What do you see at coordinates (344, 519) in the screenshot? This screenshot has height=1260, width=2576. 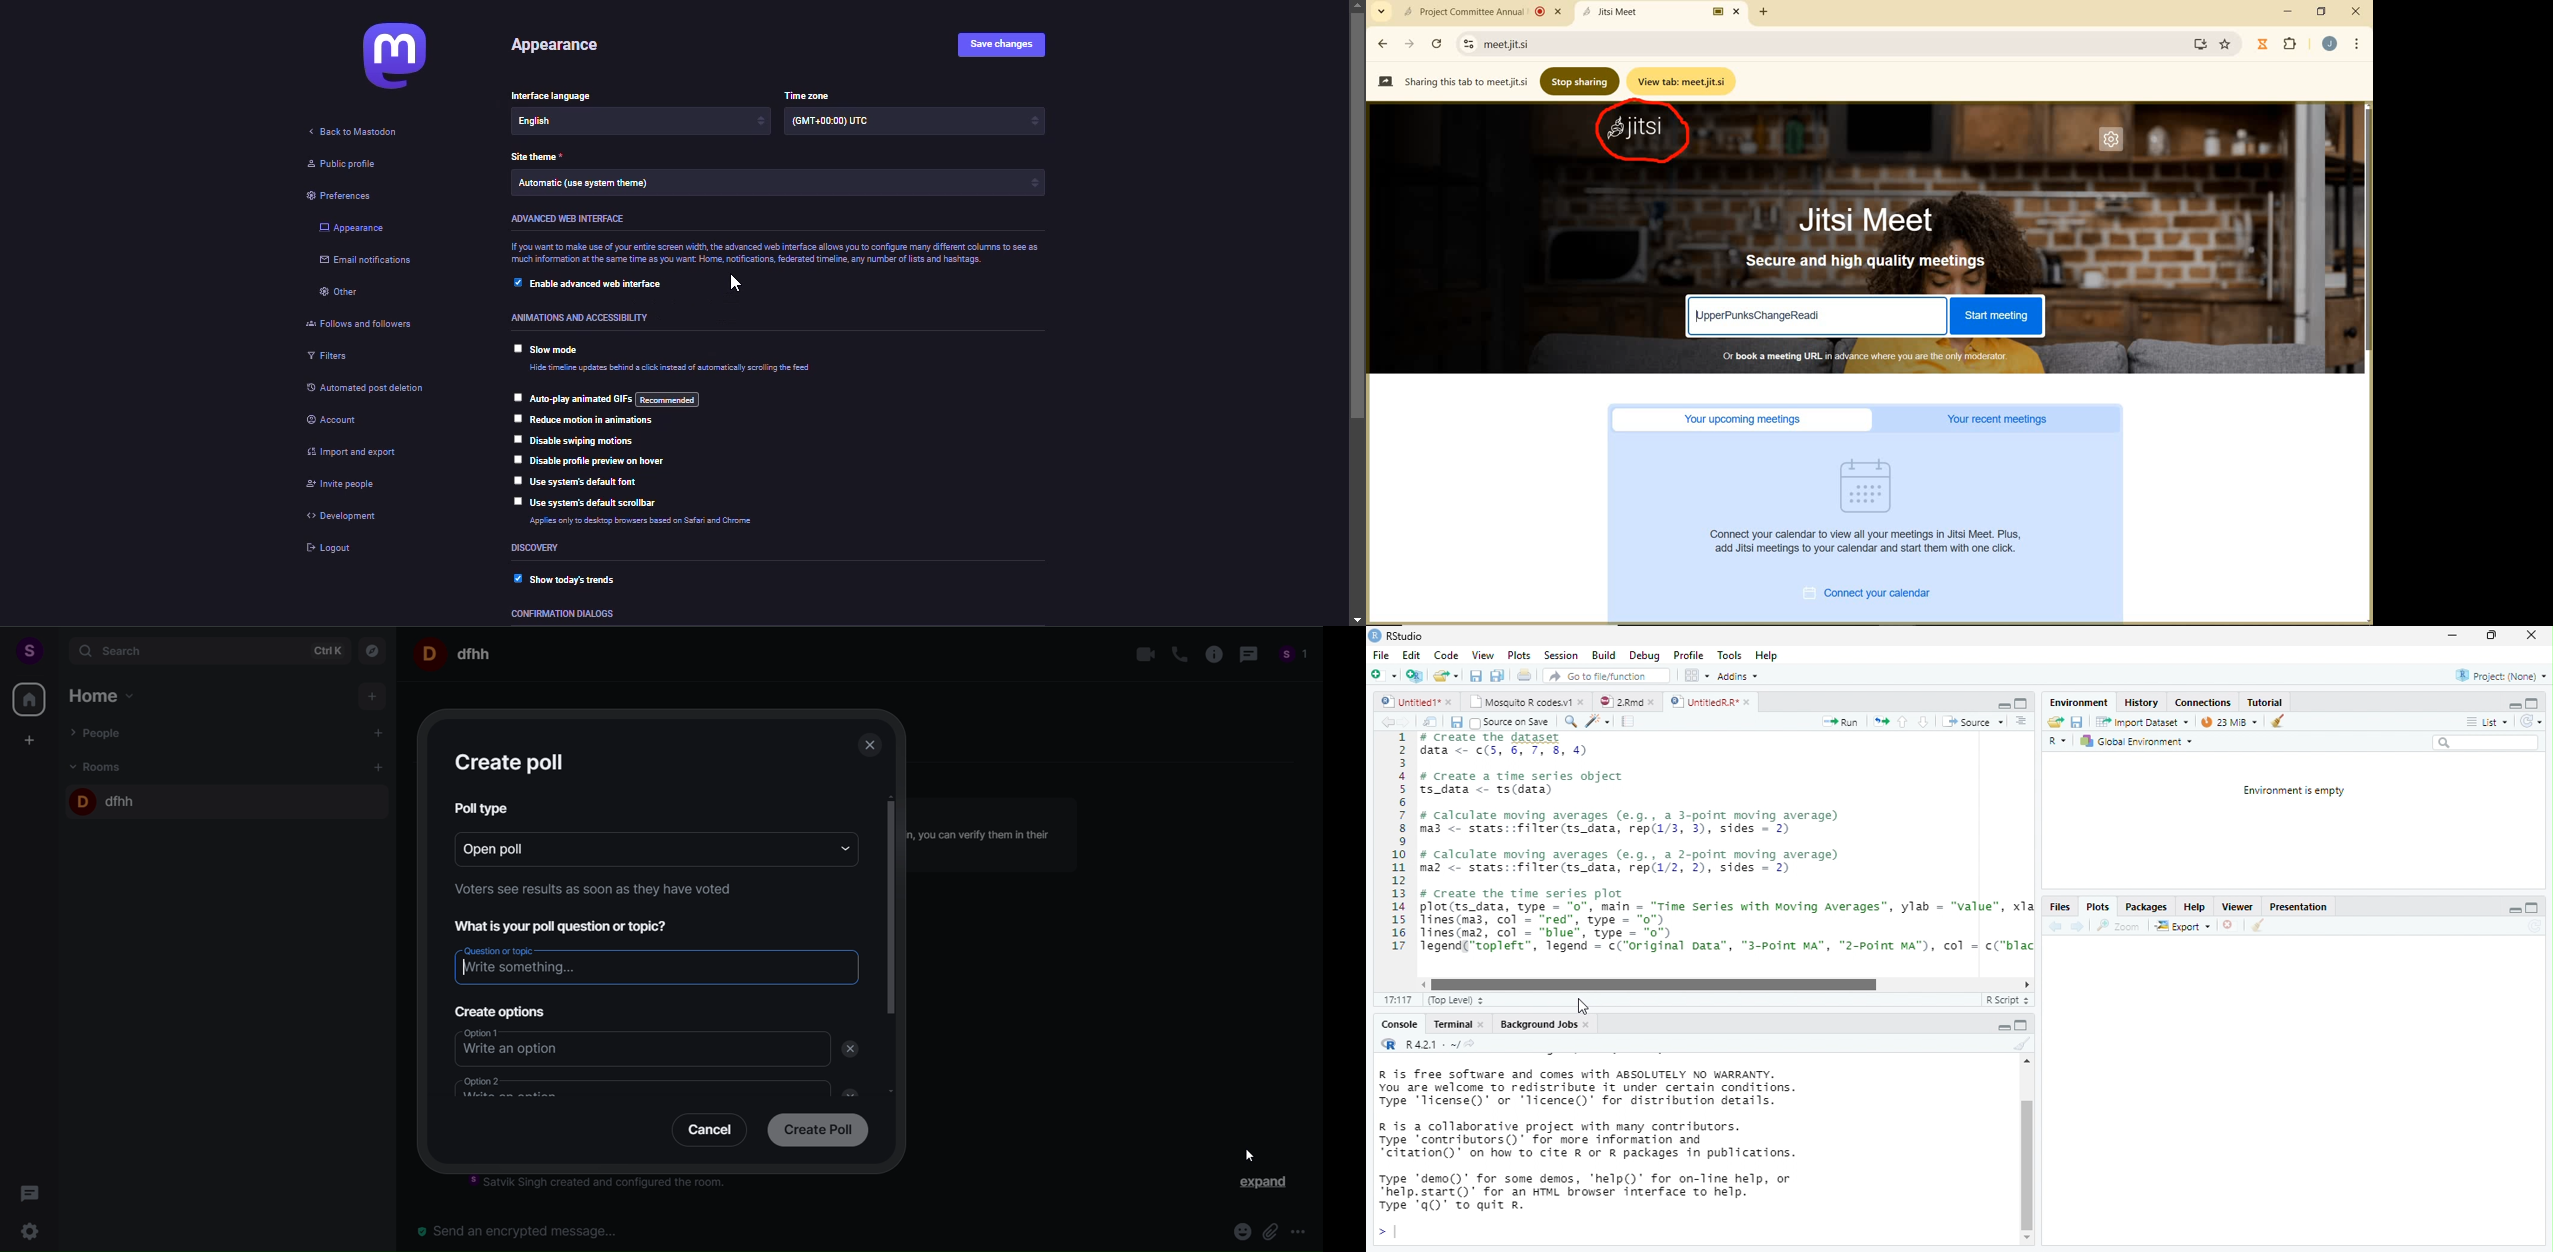 I see `development` at bounding box center [344, 519].